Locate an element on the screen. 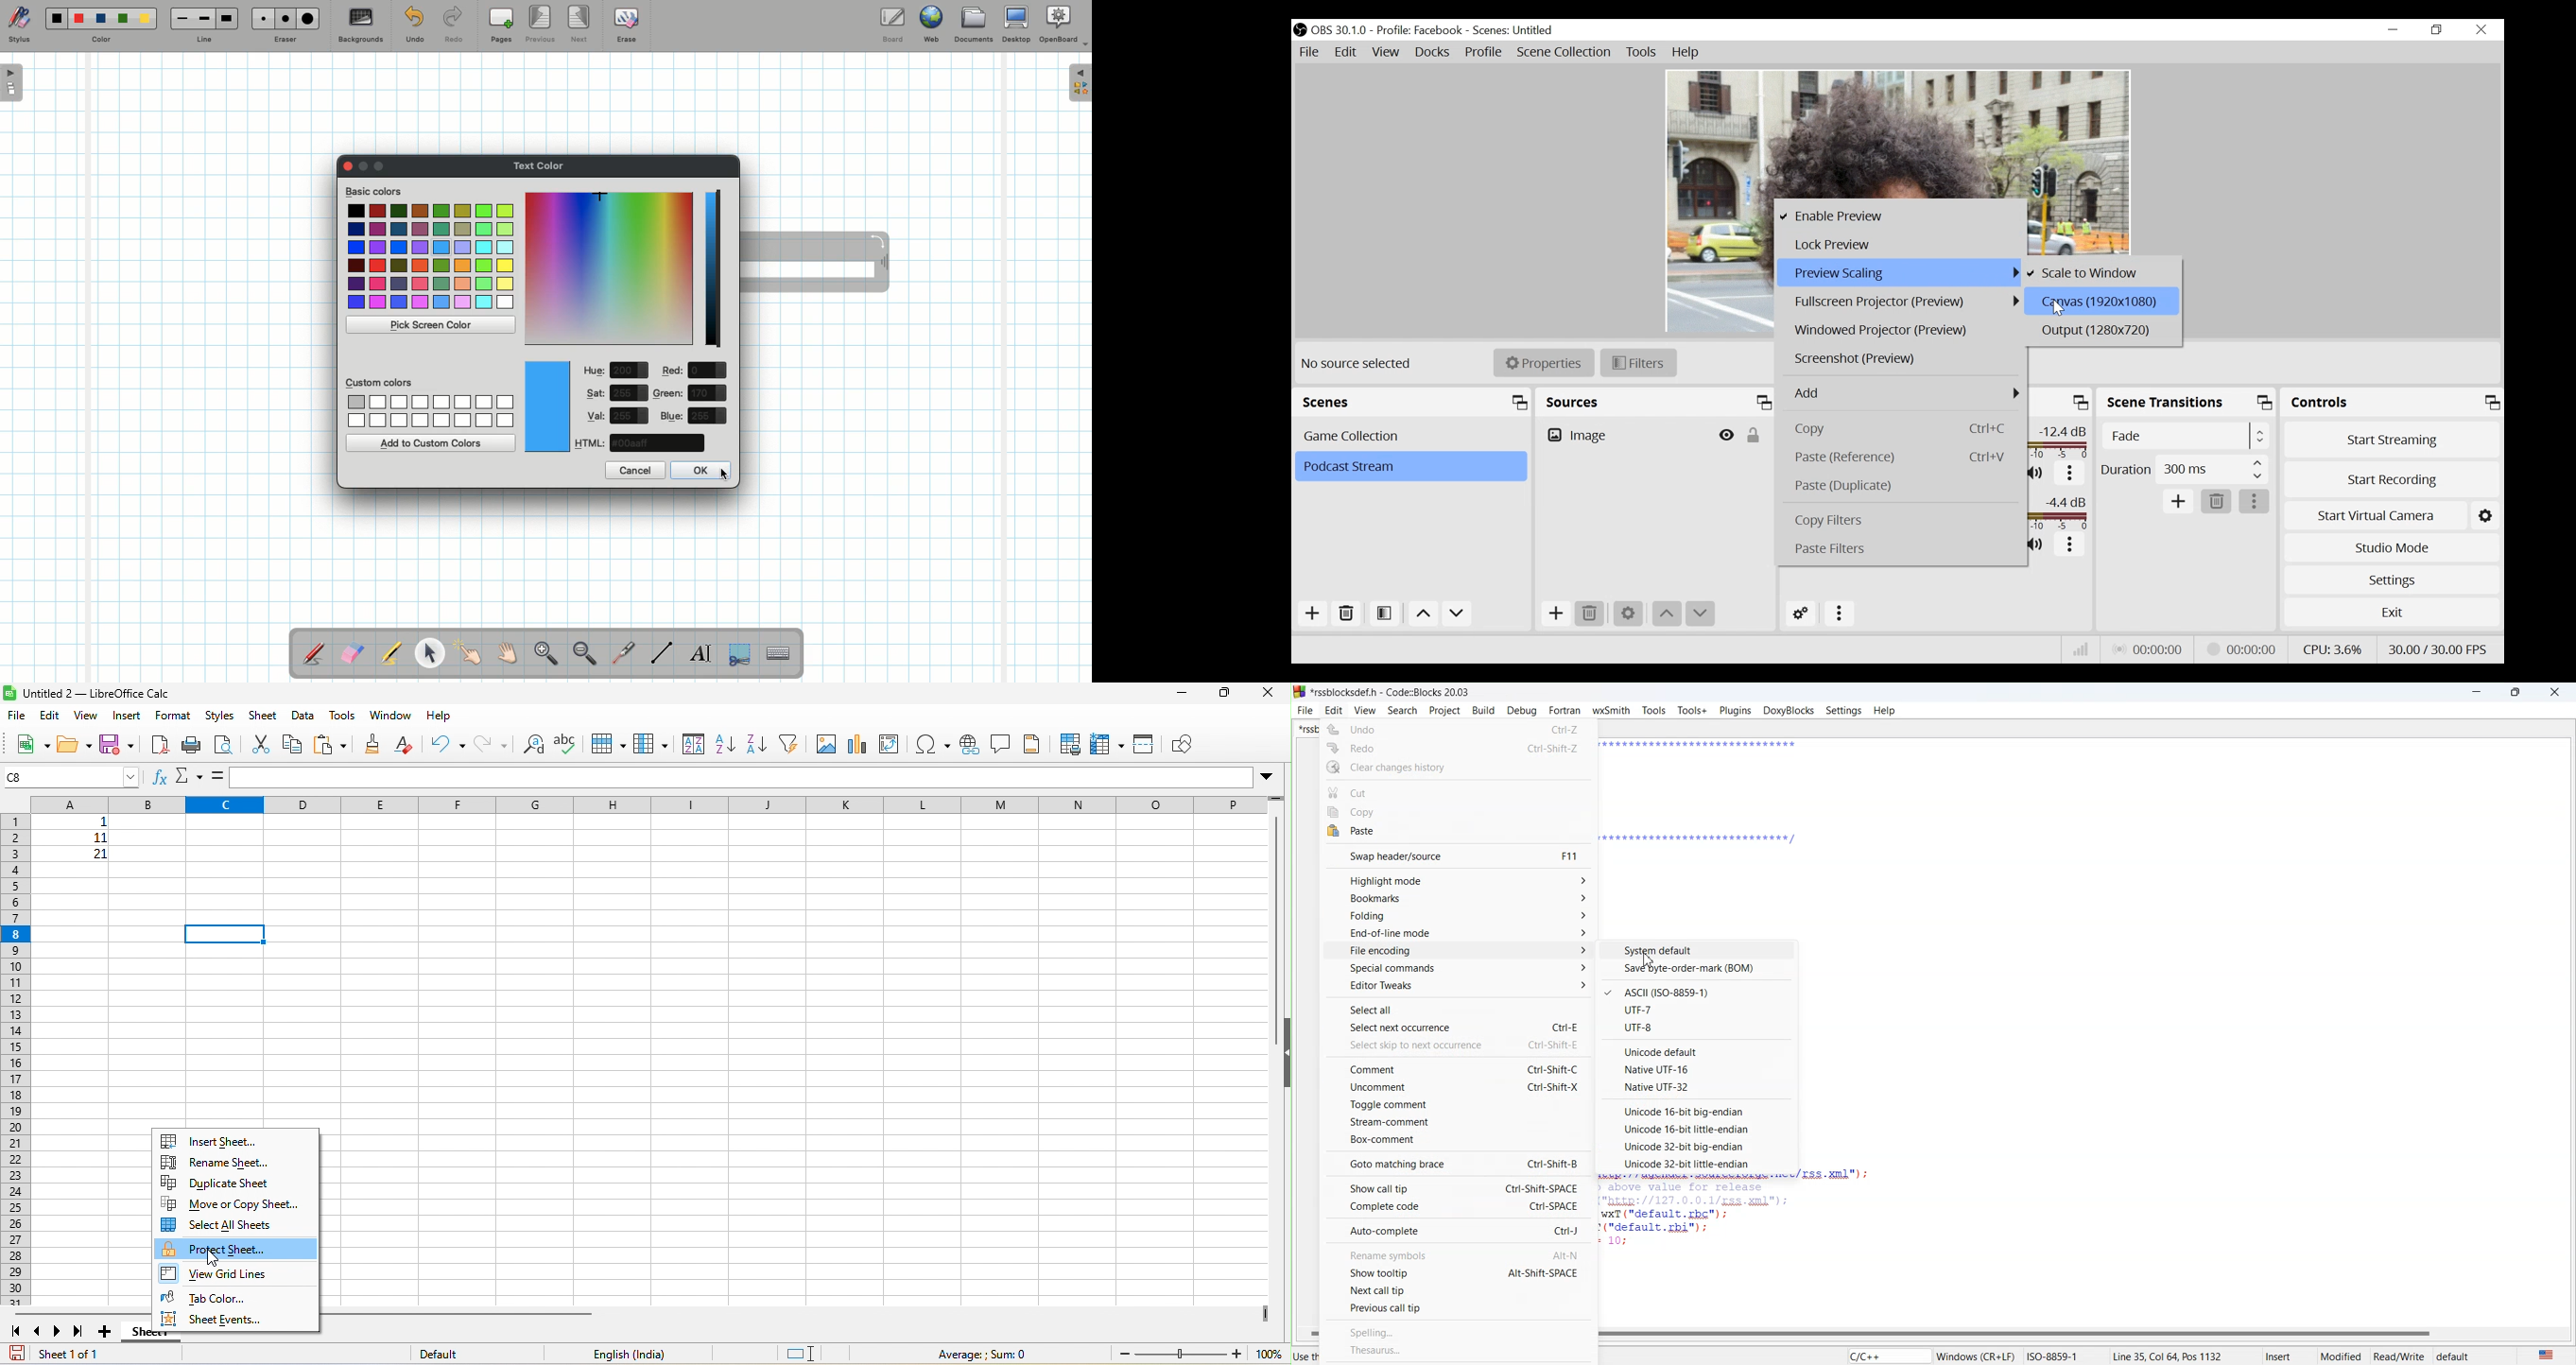 The height and width of the screenshot is (1372, 2576). Show call tip is located at coordinates (1458, 1188).